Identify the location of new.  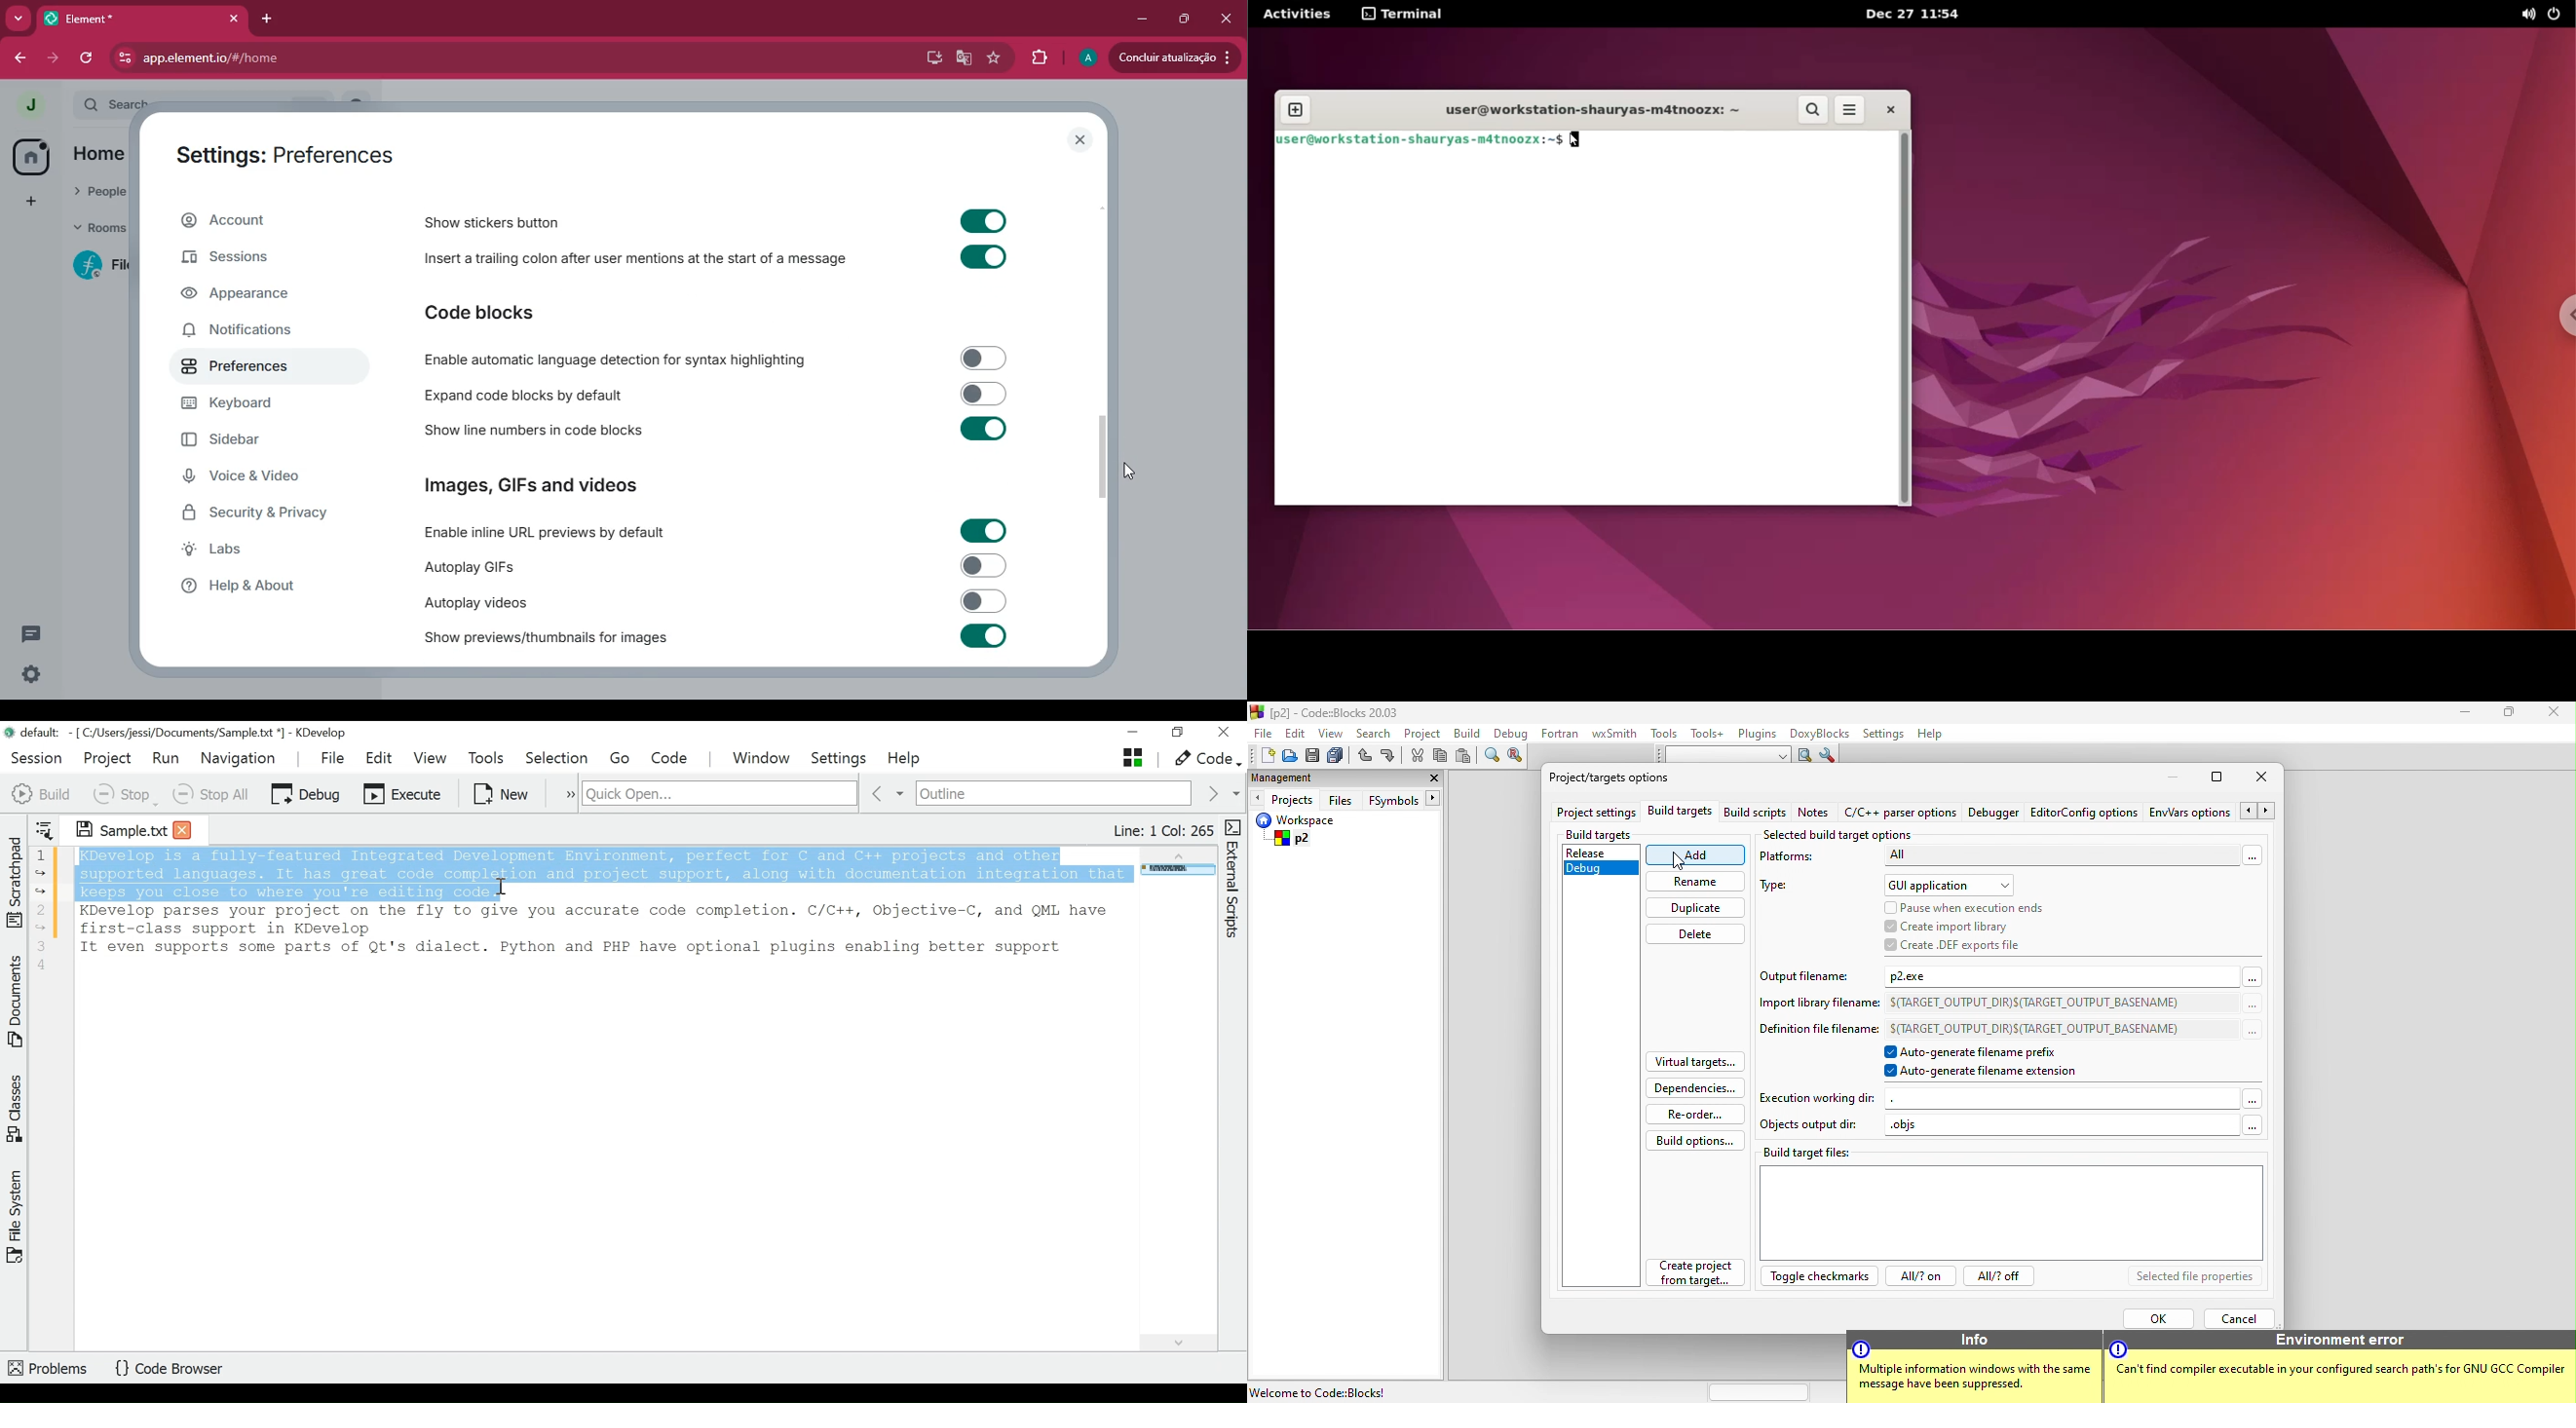
(1262, 755).